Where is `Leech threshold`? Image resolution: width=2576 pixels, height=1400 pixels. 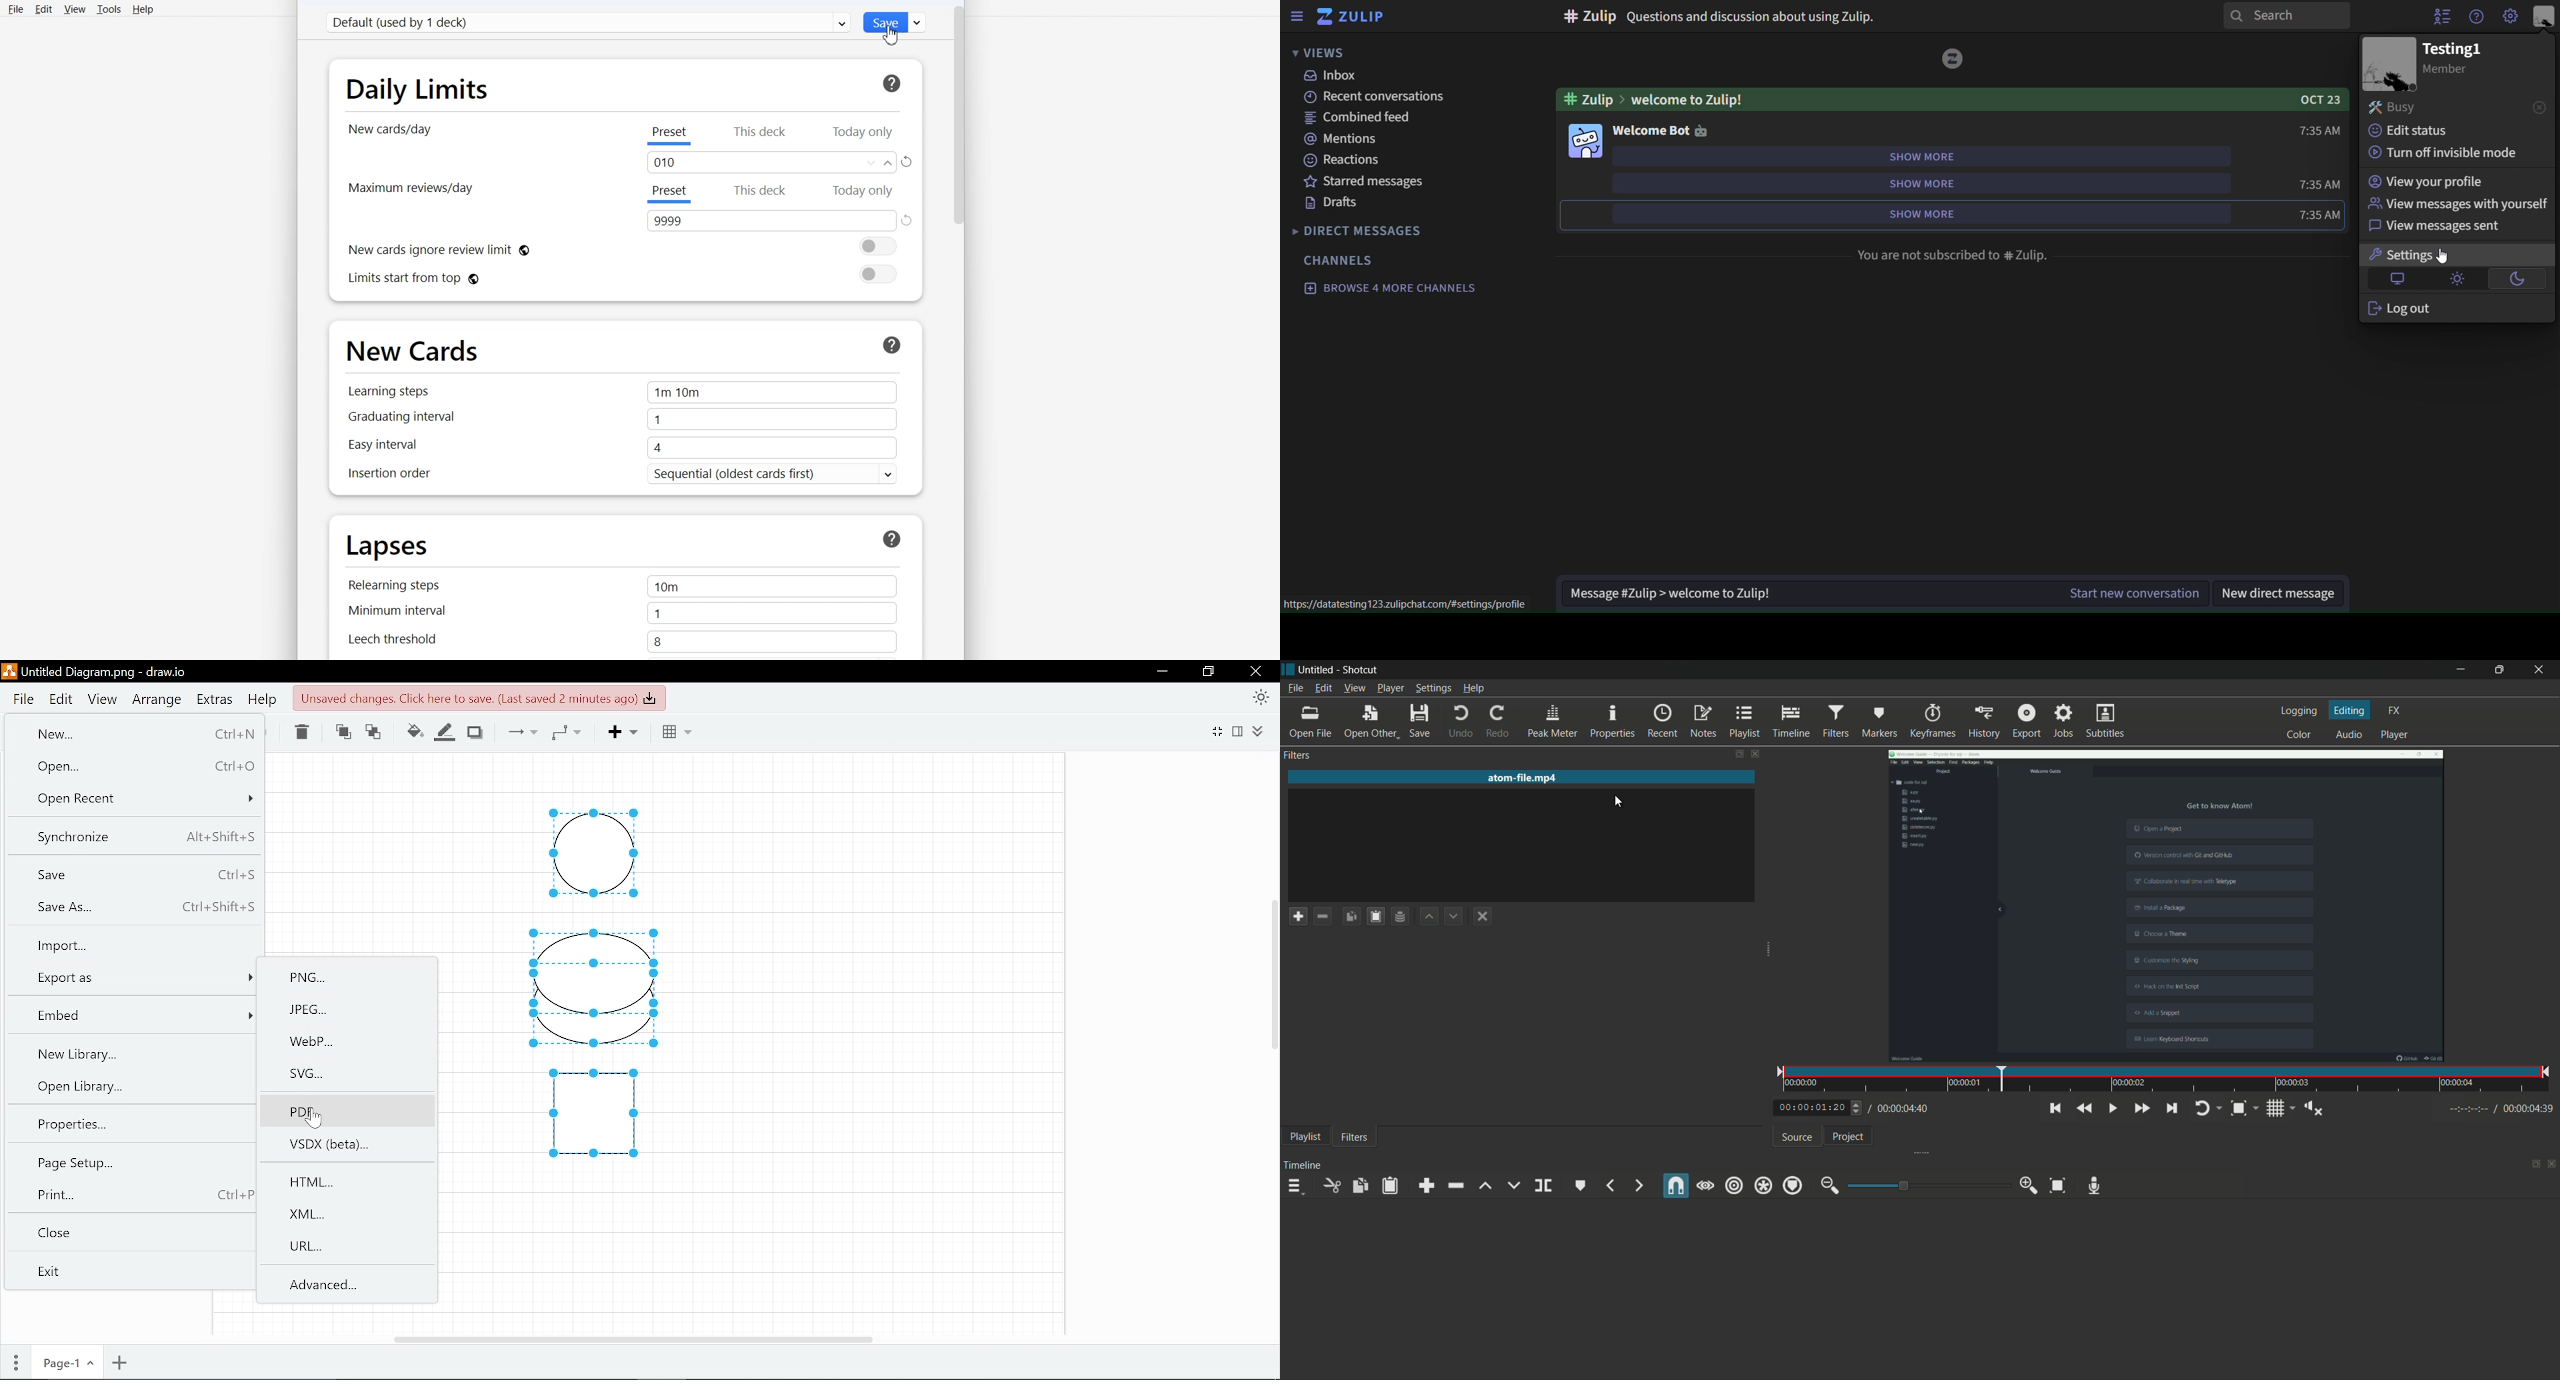
Leech threshold is located at coordinates (392, 643).